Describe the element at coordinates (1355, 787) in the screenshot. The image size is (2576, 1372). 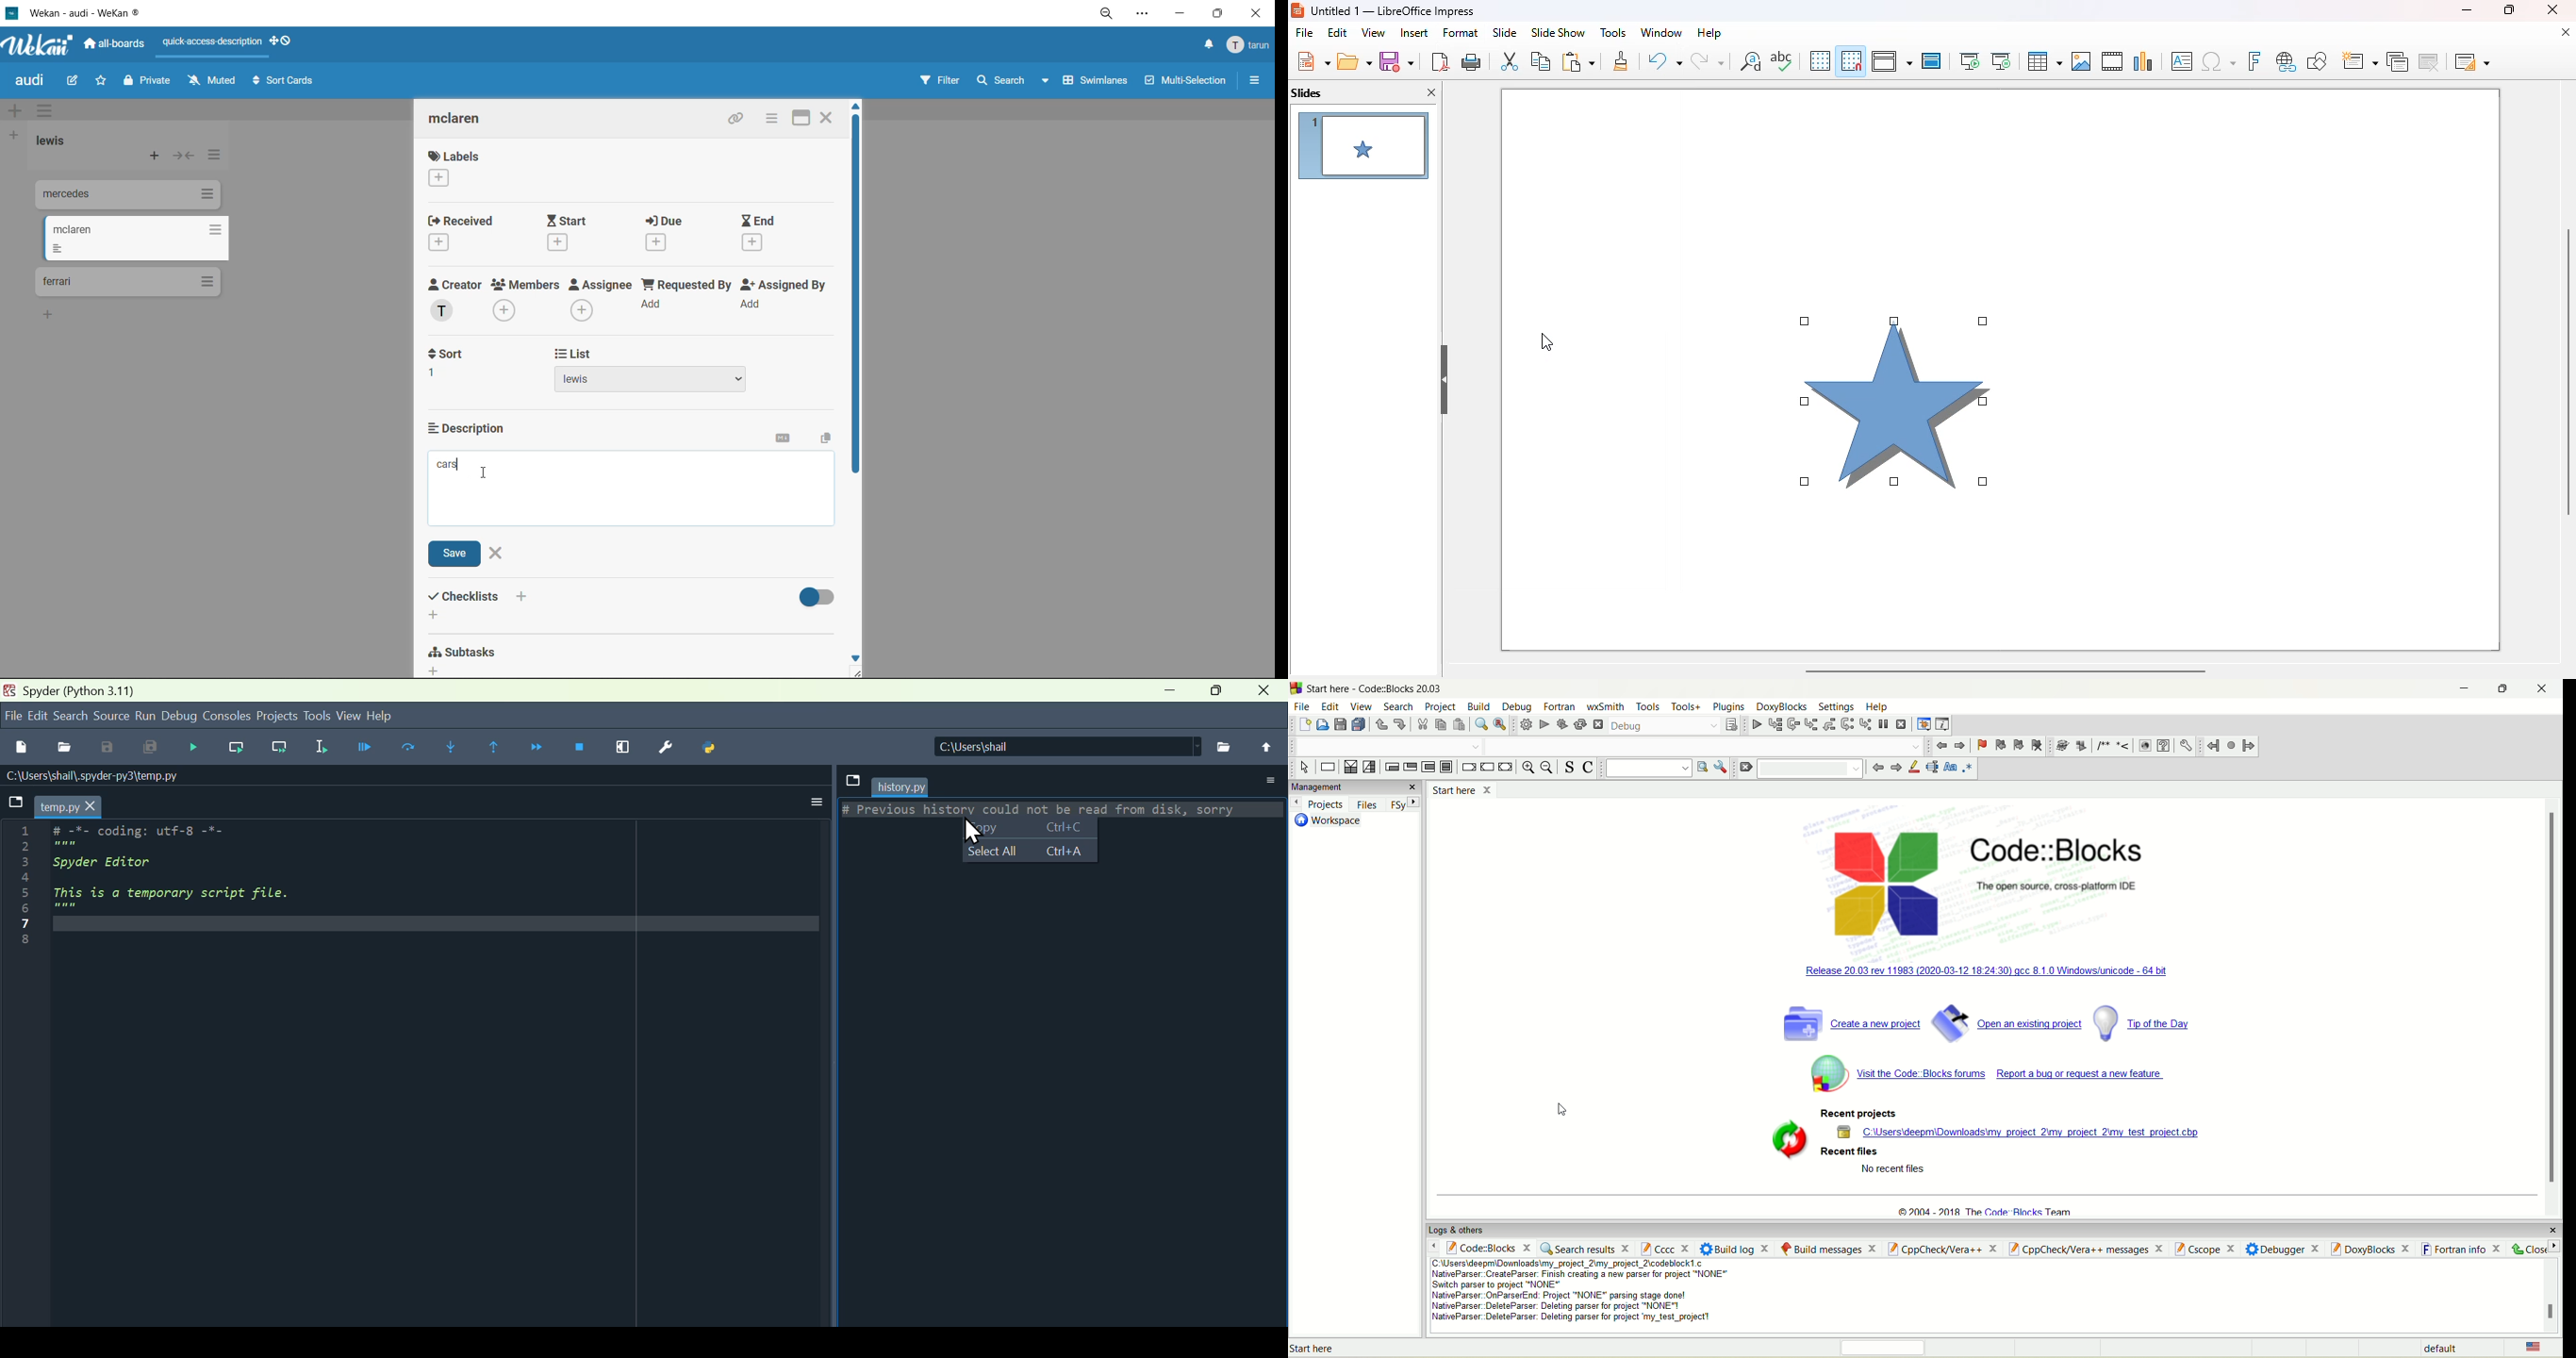
I see `managements` at that location.